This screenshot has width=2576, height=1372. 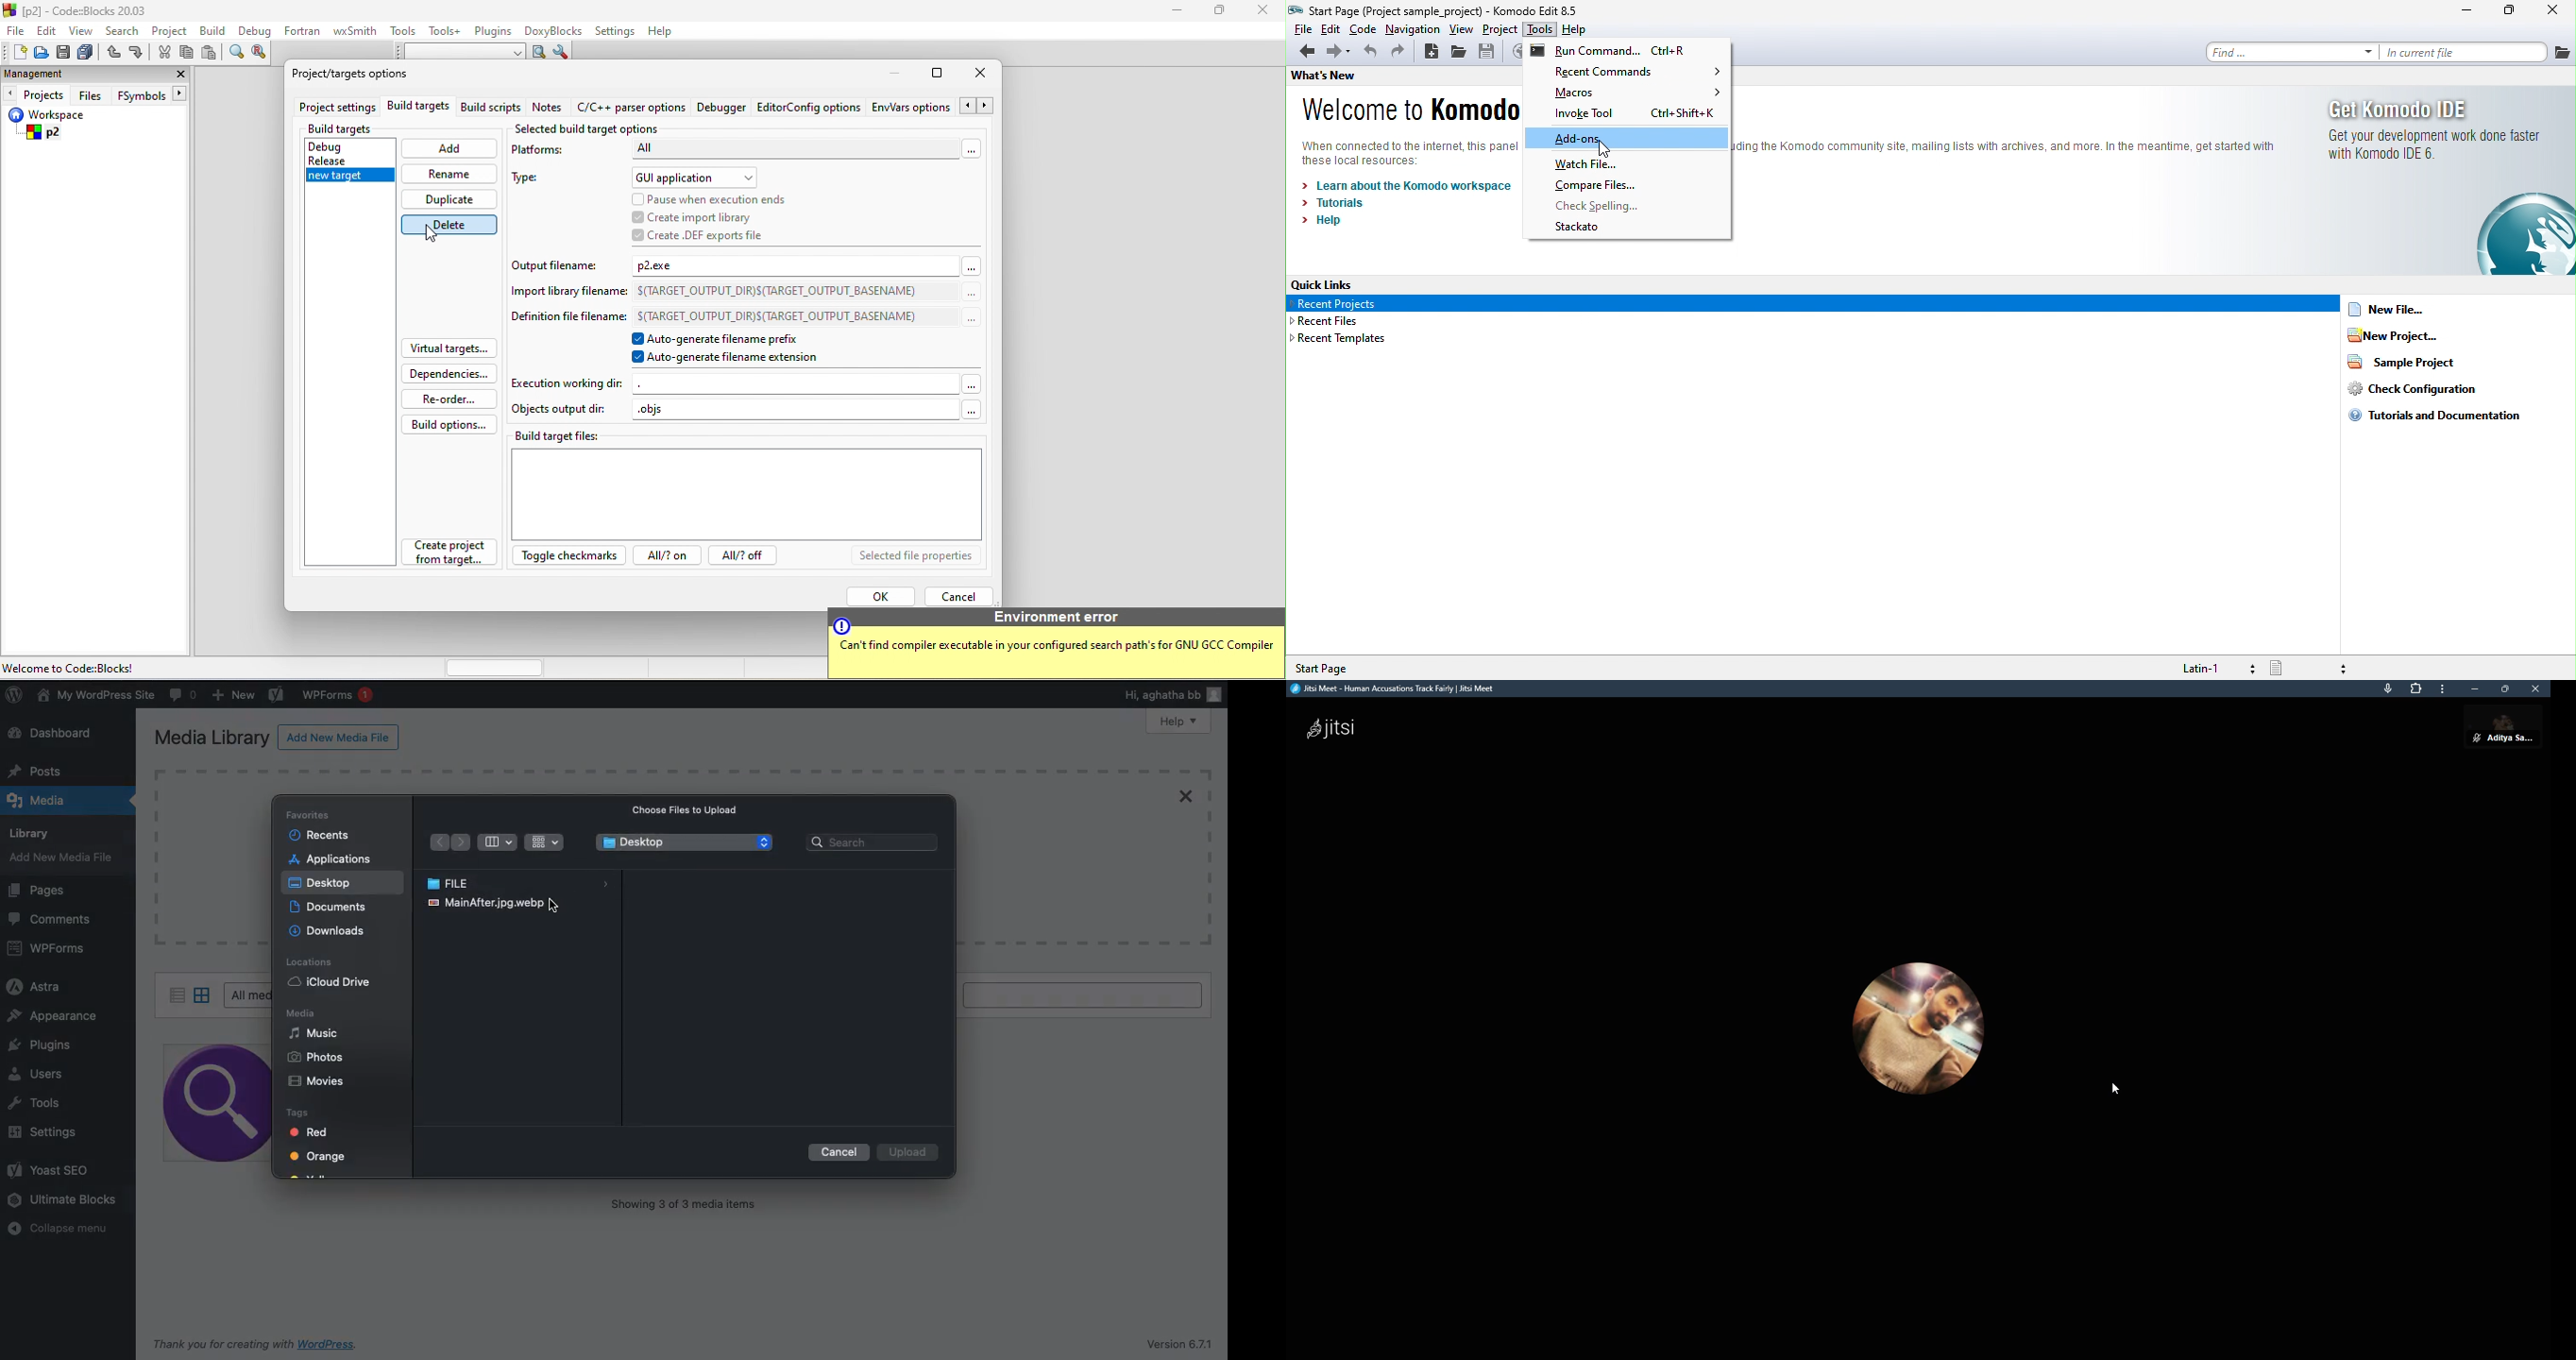 What do you see at coordinates (747, 558) in the screenshot?
I see `all? off` at bounding box center [747, 558].